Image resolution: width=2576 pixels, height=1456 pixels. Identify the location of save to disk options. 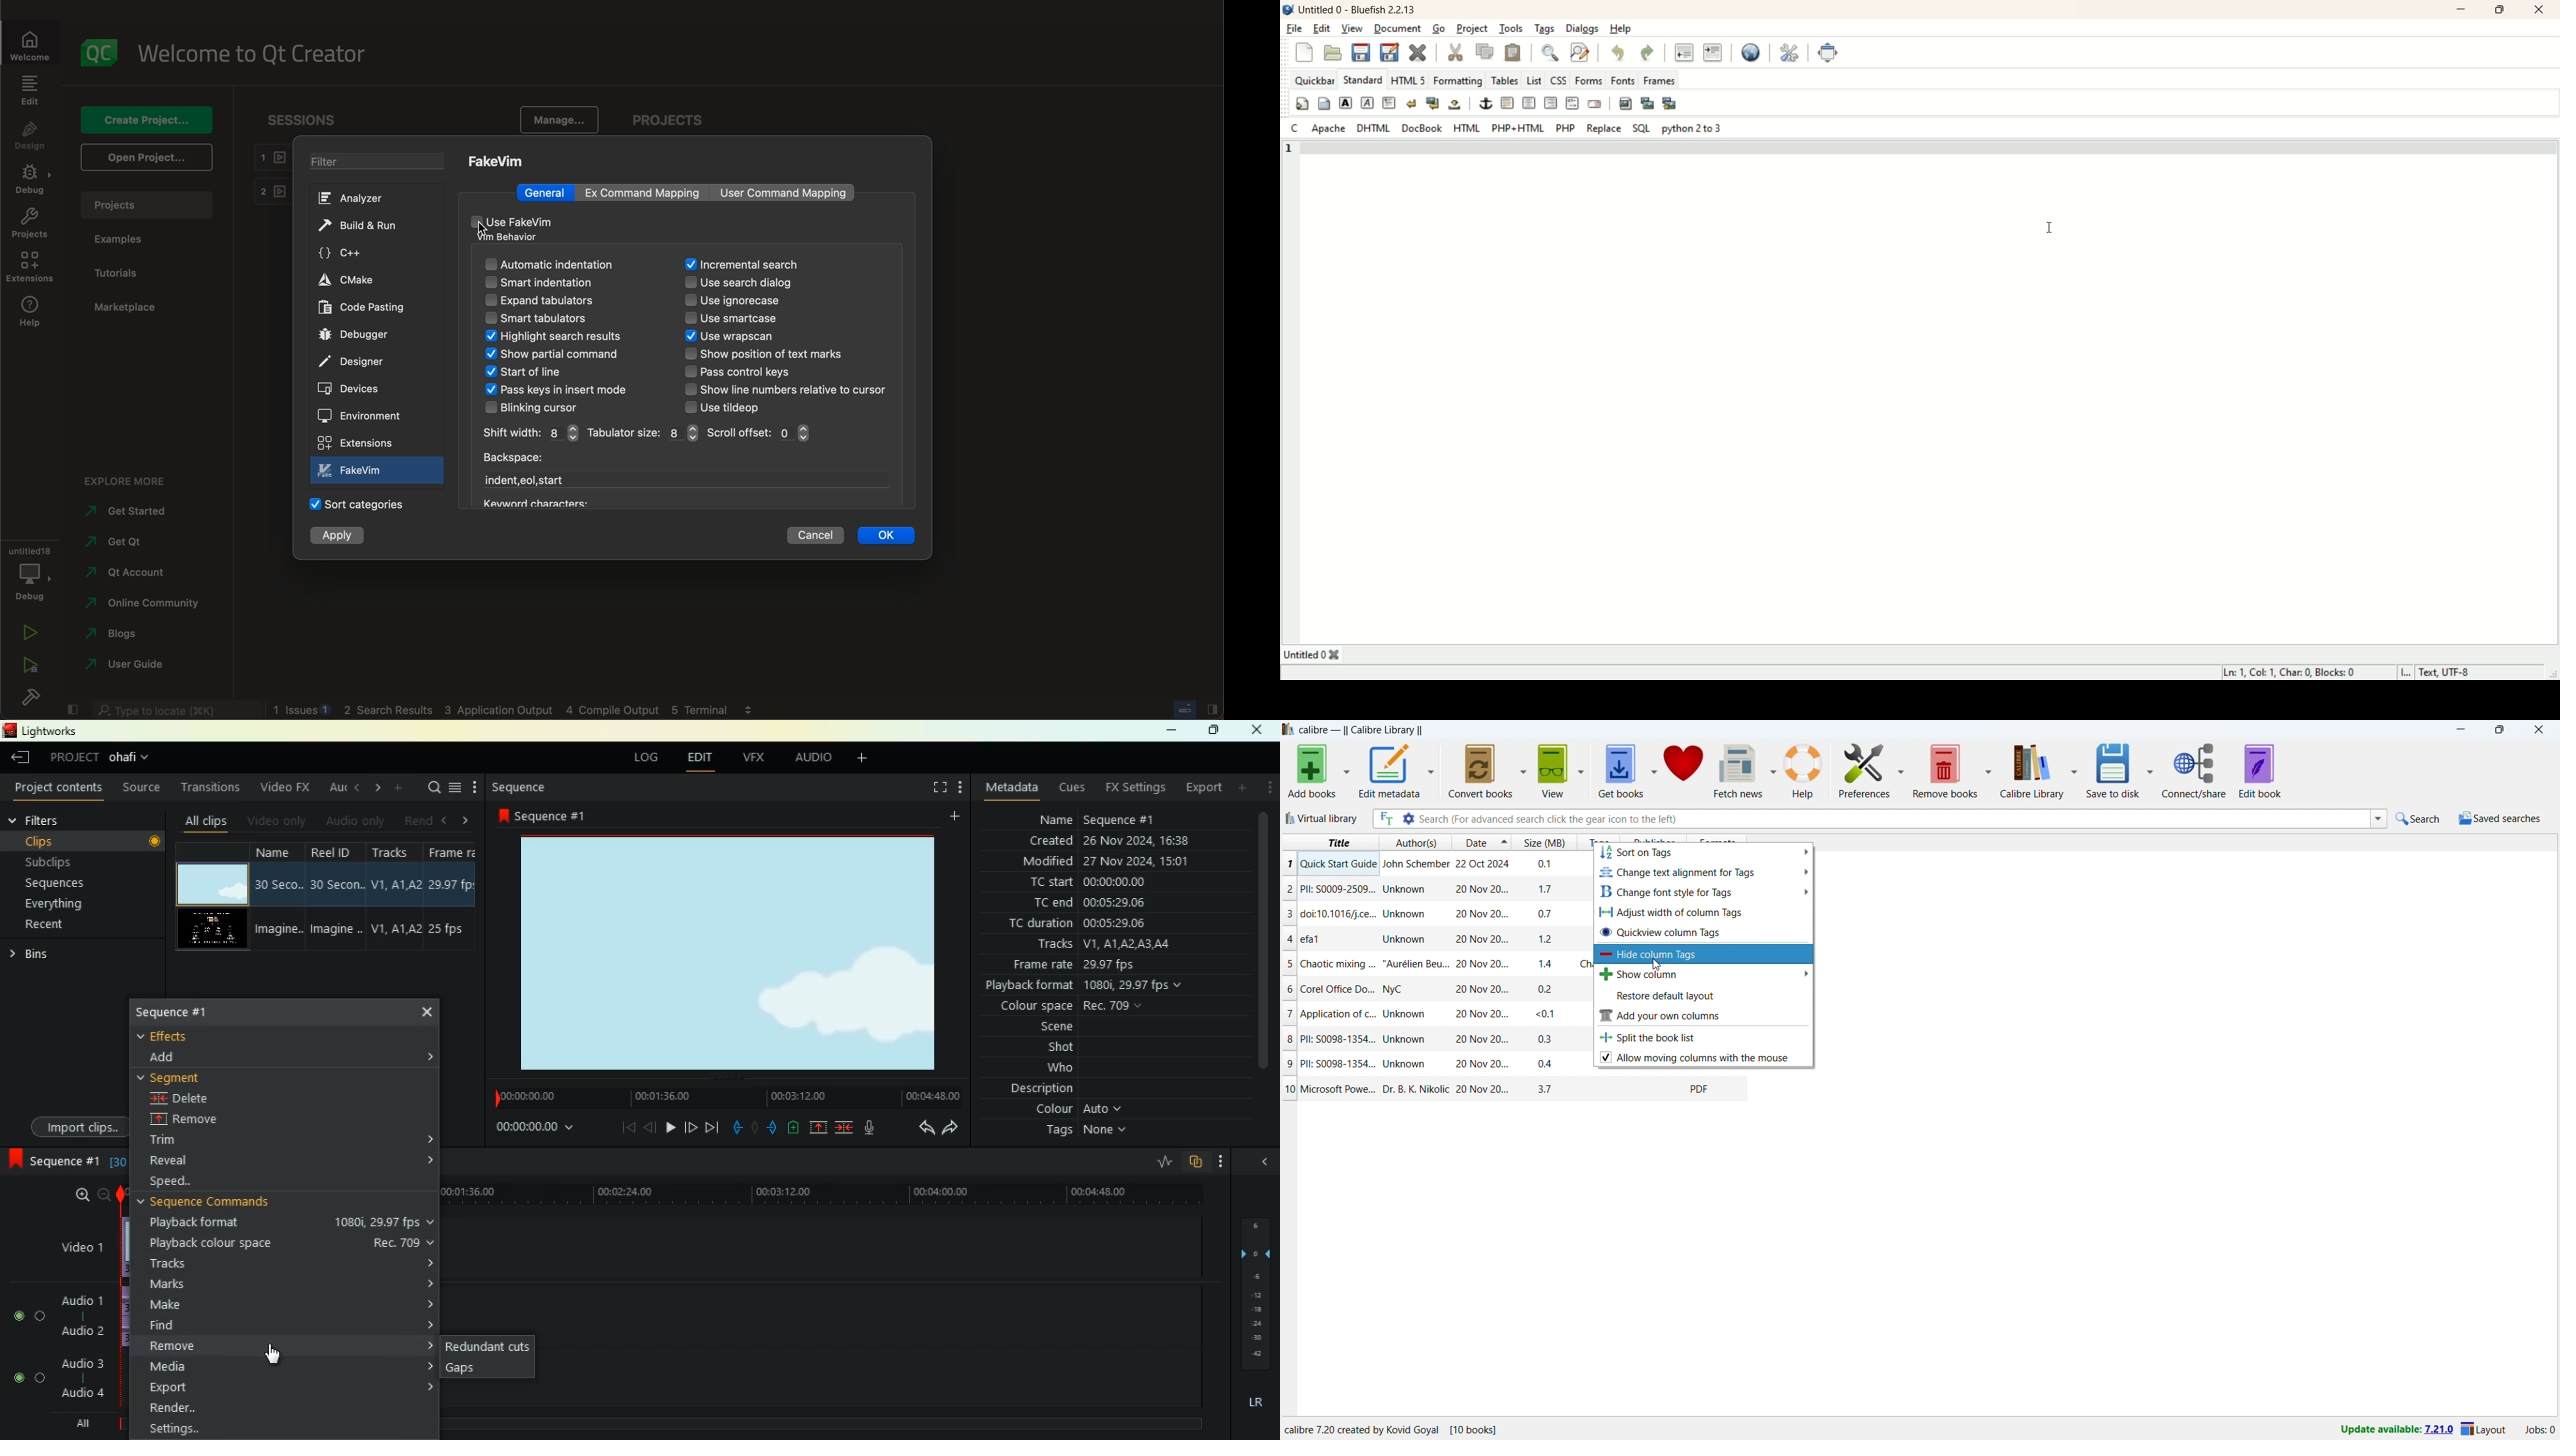
(2150, 771).